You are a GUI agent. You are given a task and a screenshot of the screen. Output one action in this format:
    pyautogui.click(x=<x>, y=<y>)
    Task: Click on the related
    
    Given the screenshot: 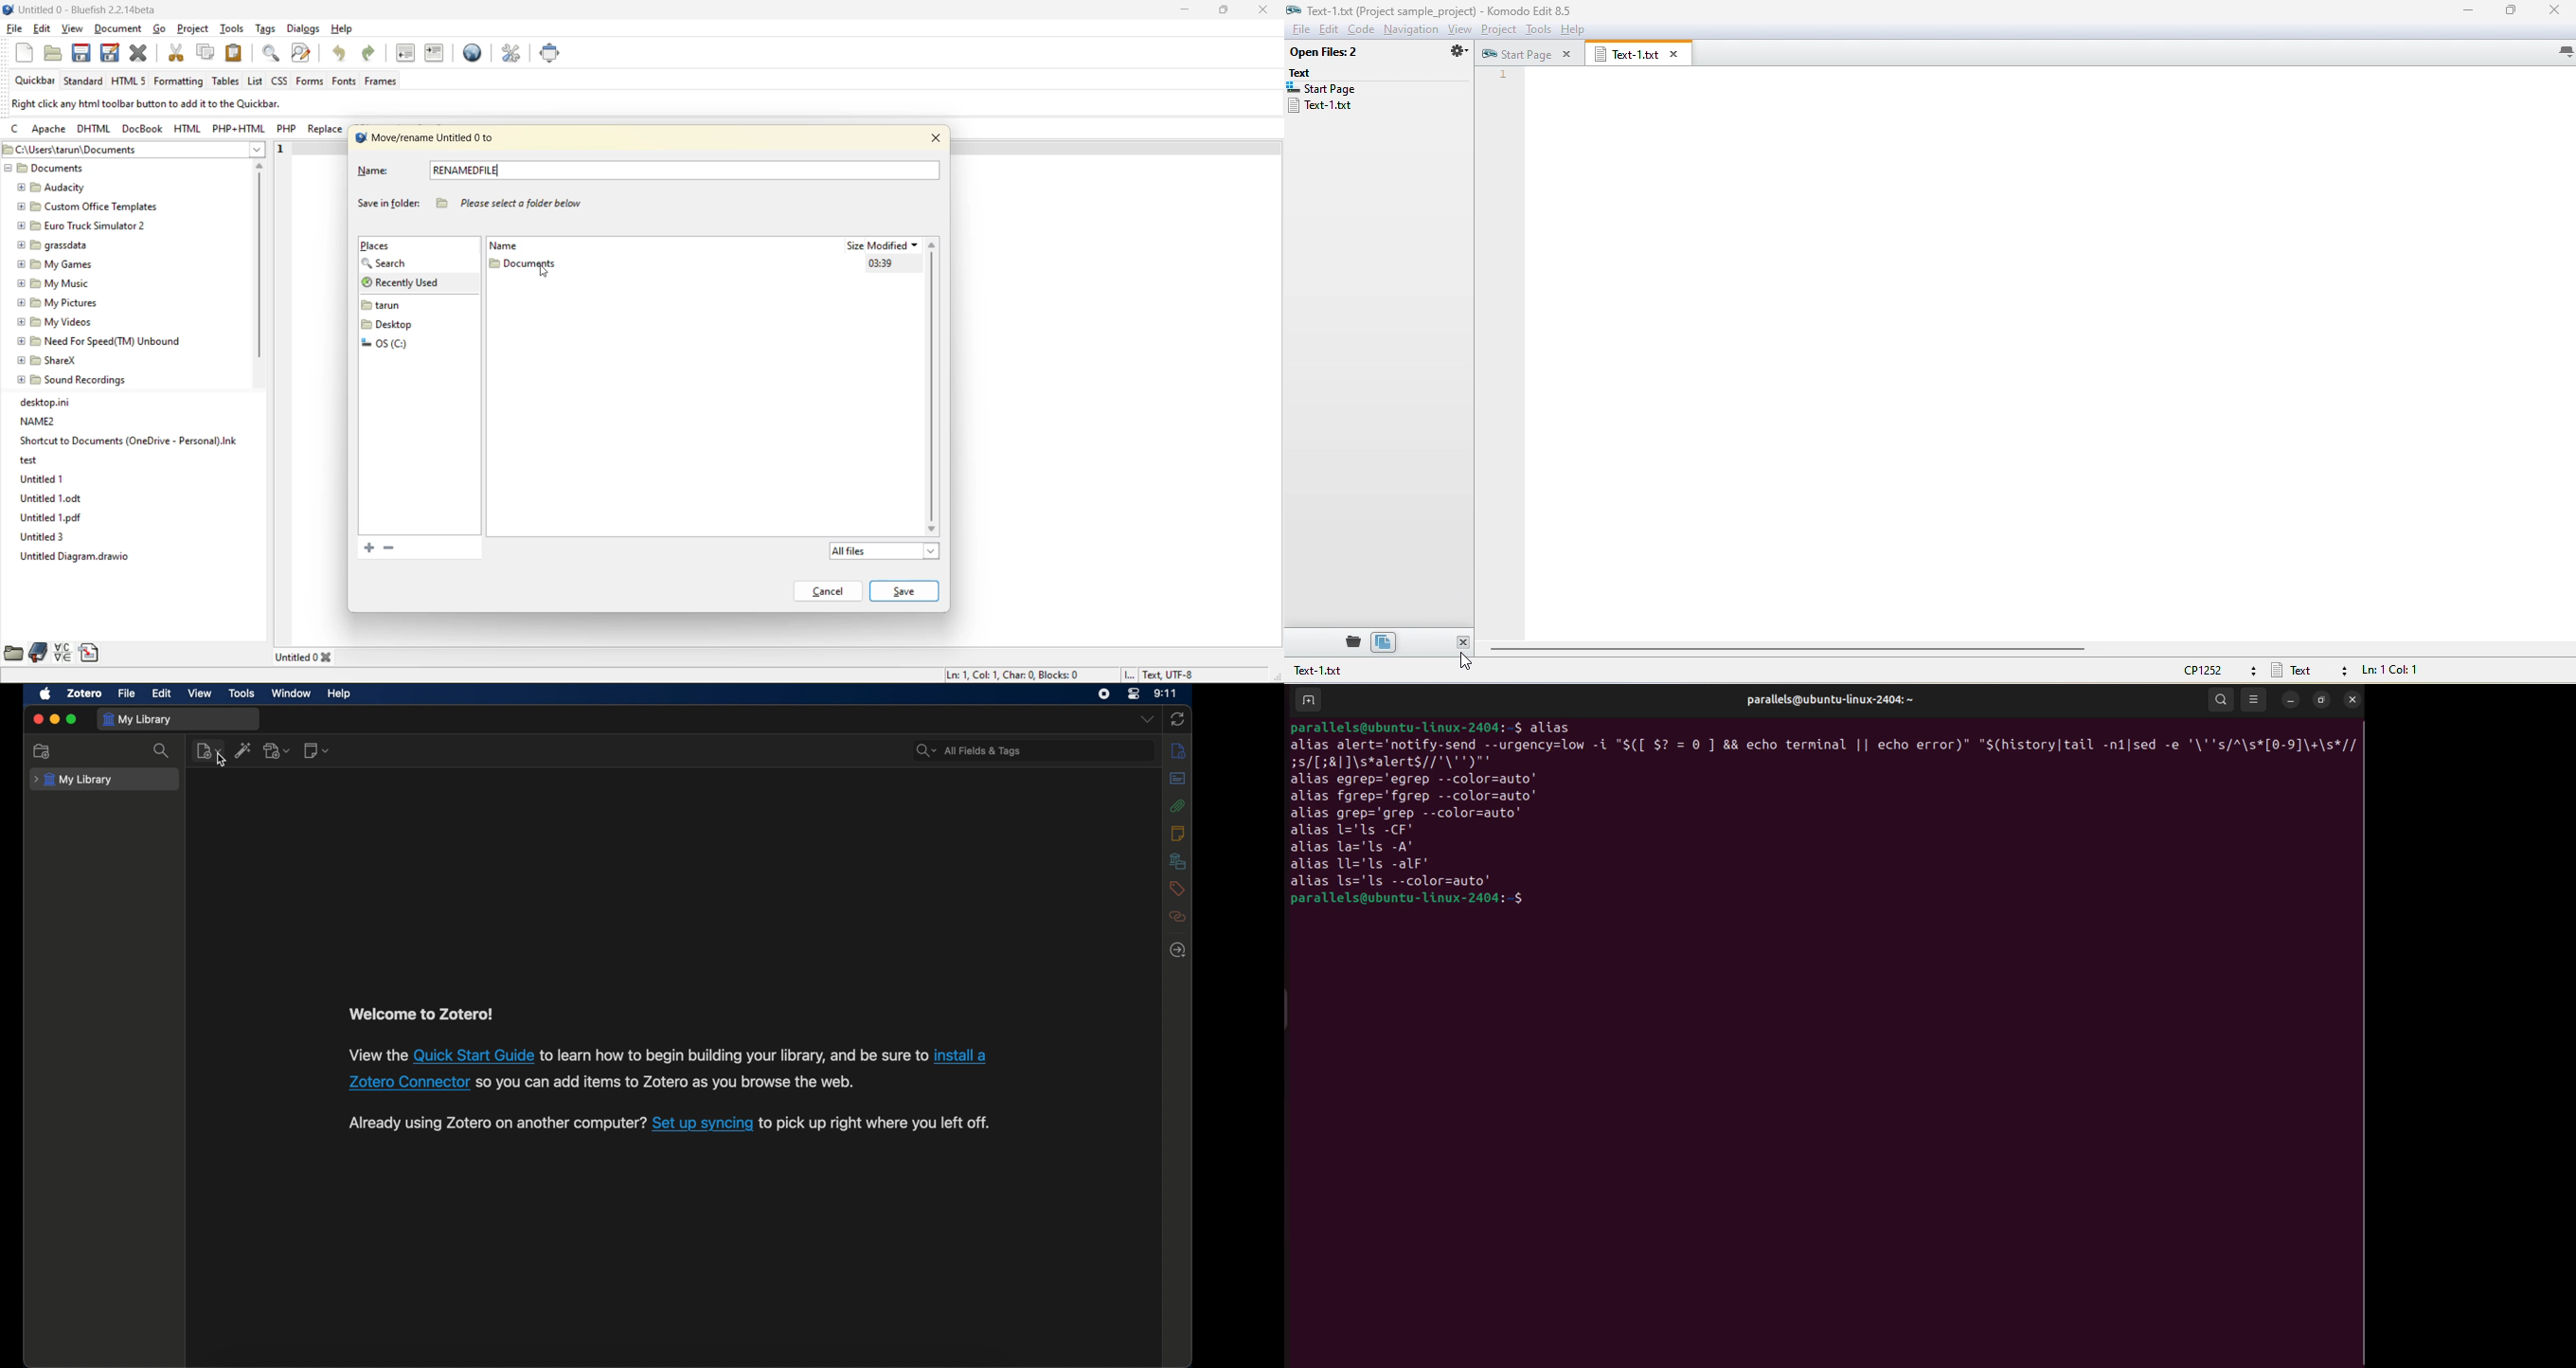 What is the action you would take?
    pyautogui.click(x=1179, y=916)
    